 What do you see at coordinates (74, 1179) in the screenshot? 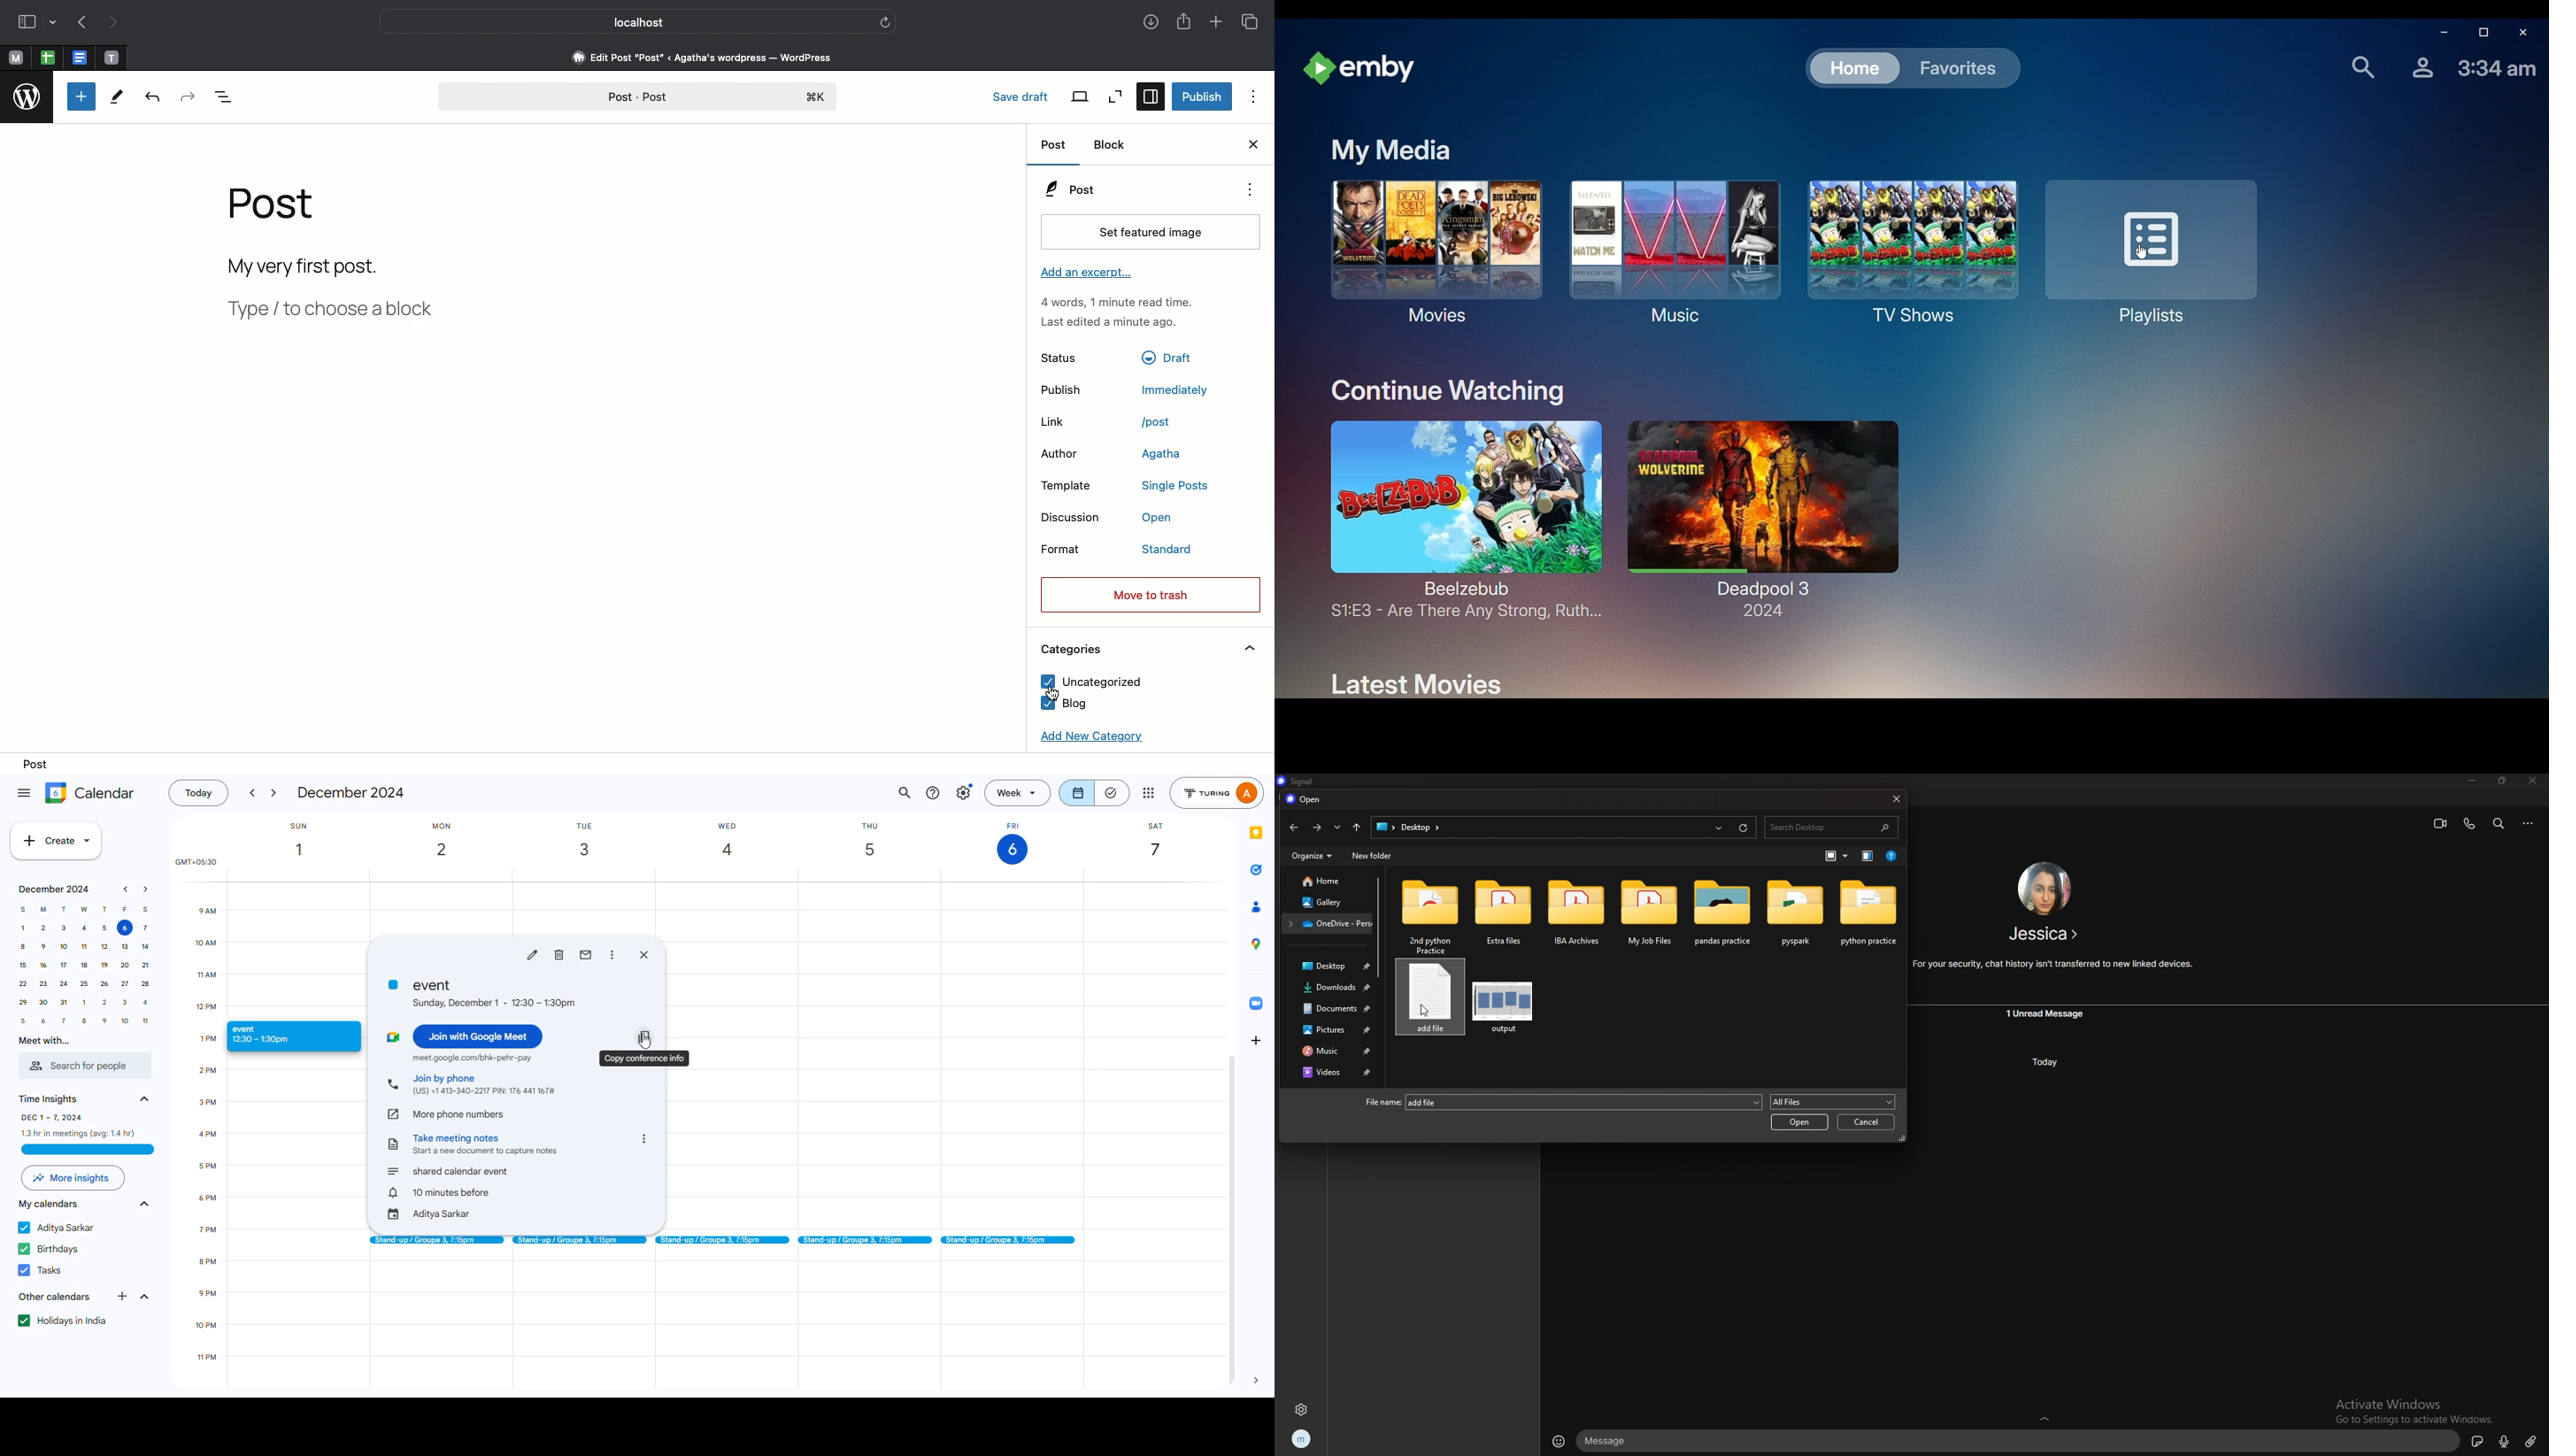
I see `more` at bounding box center [74, 1179].